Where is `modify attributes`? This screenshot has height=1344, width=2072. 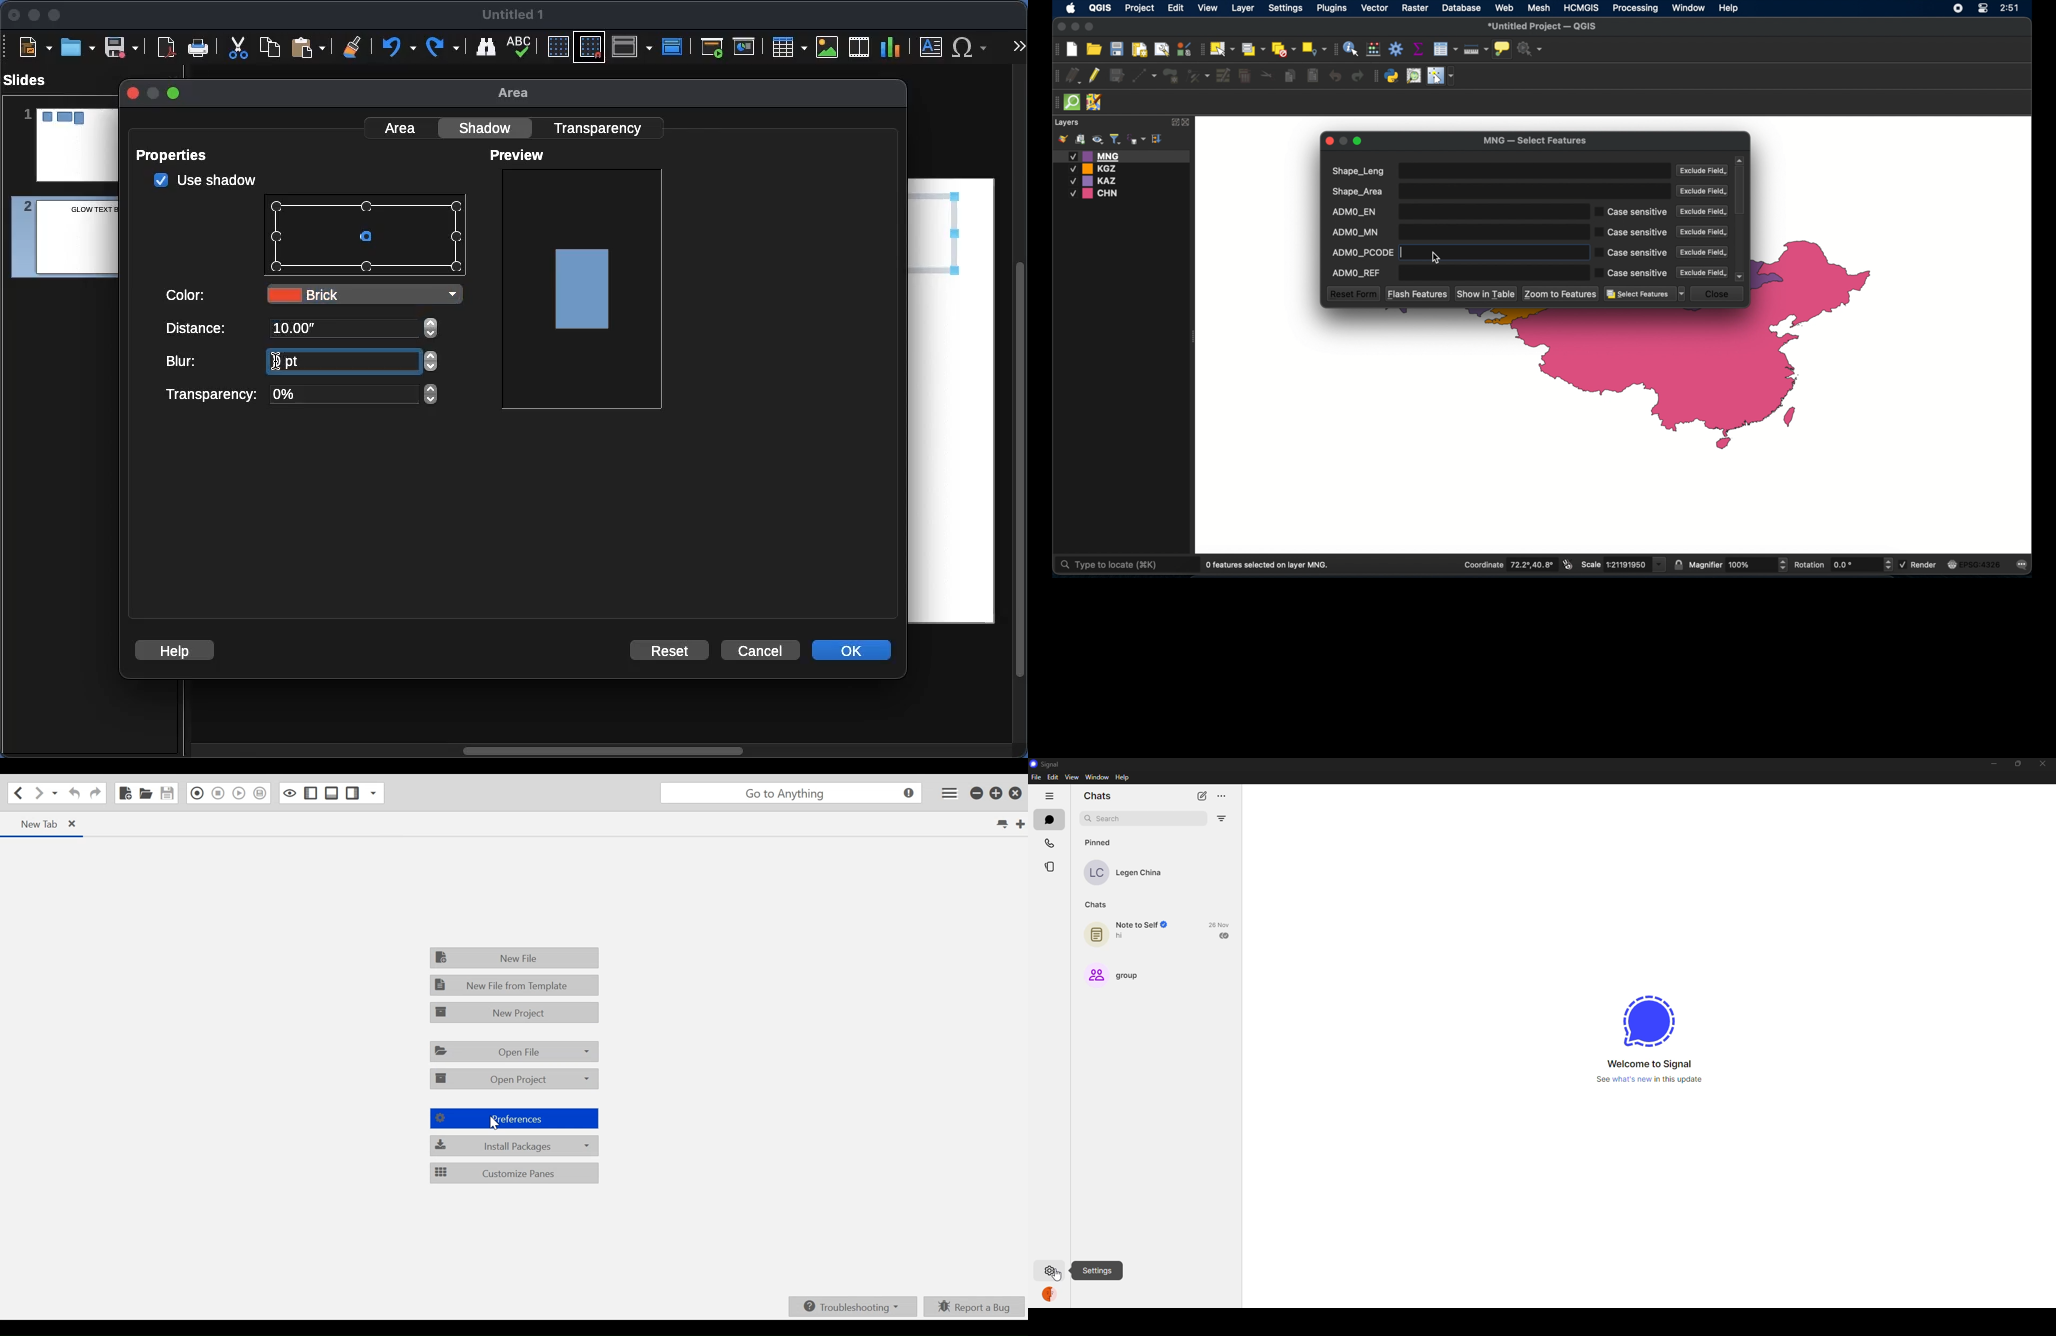
modify attributes is located at coordinates (1223, 76).